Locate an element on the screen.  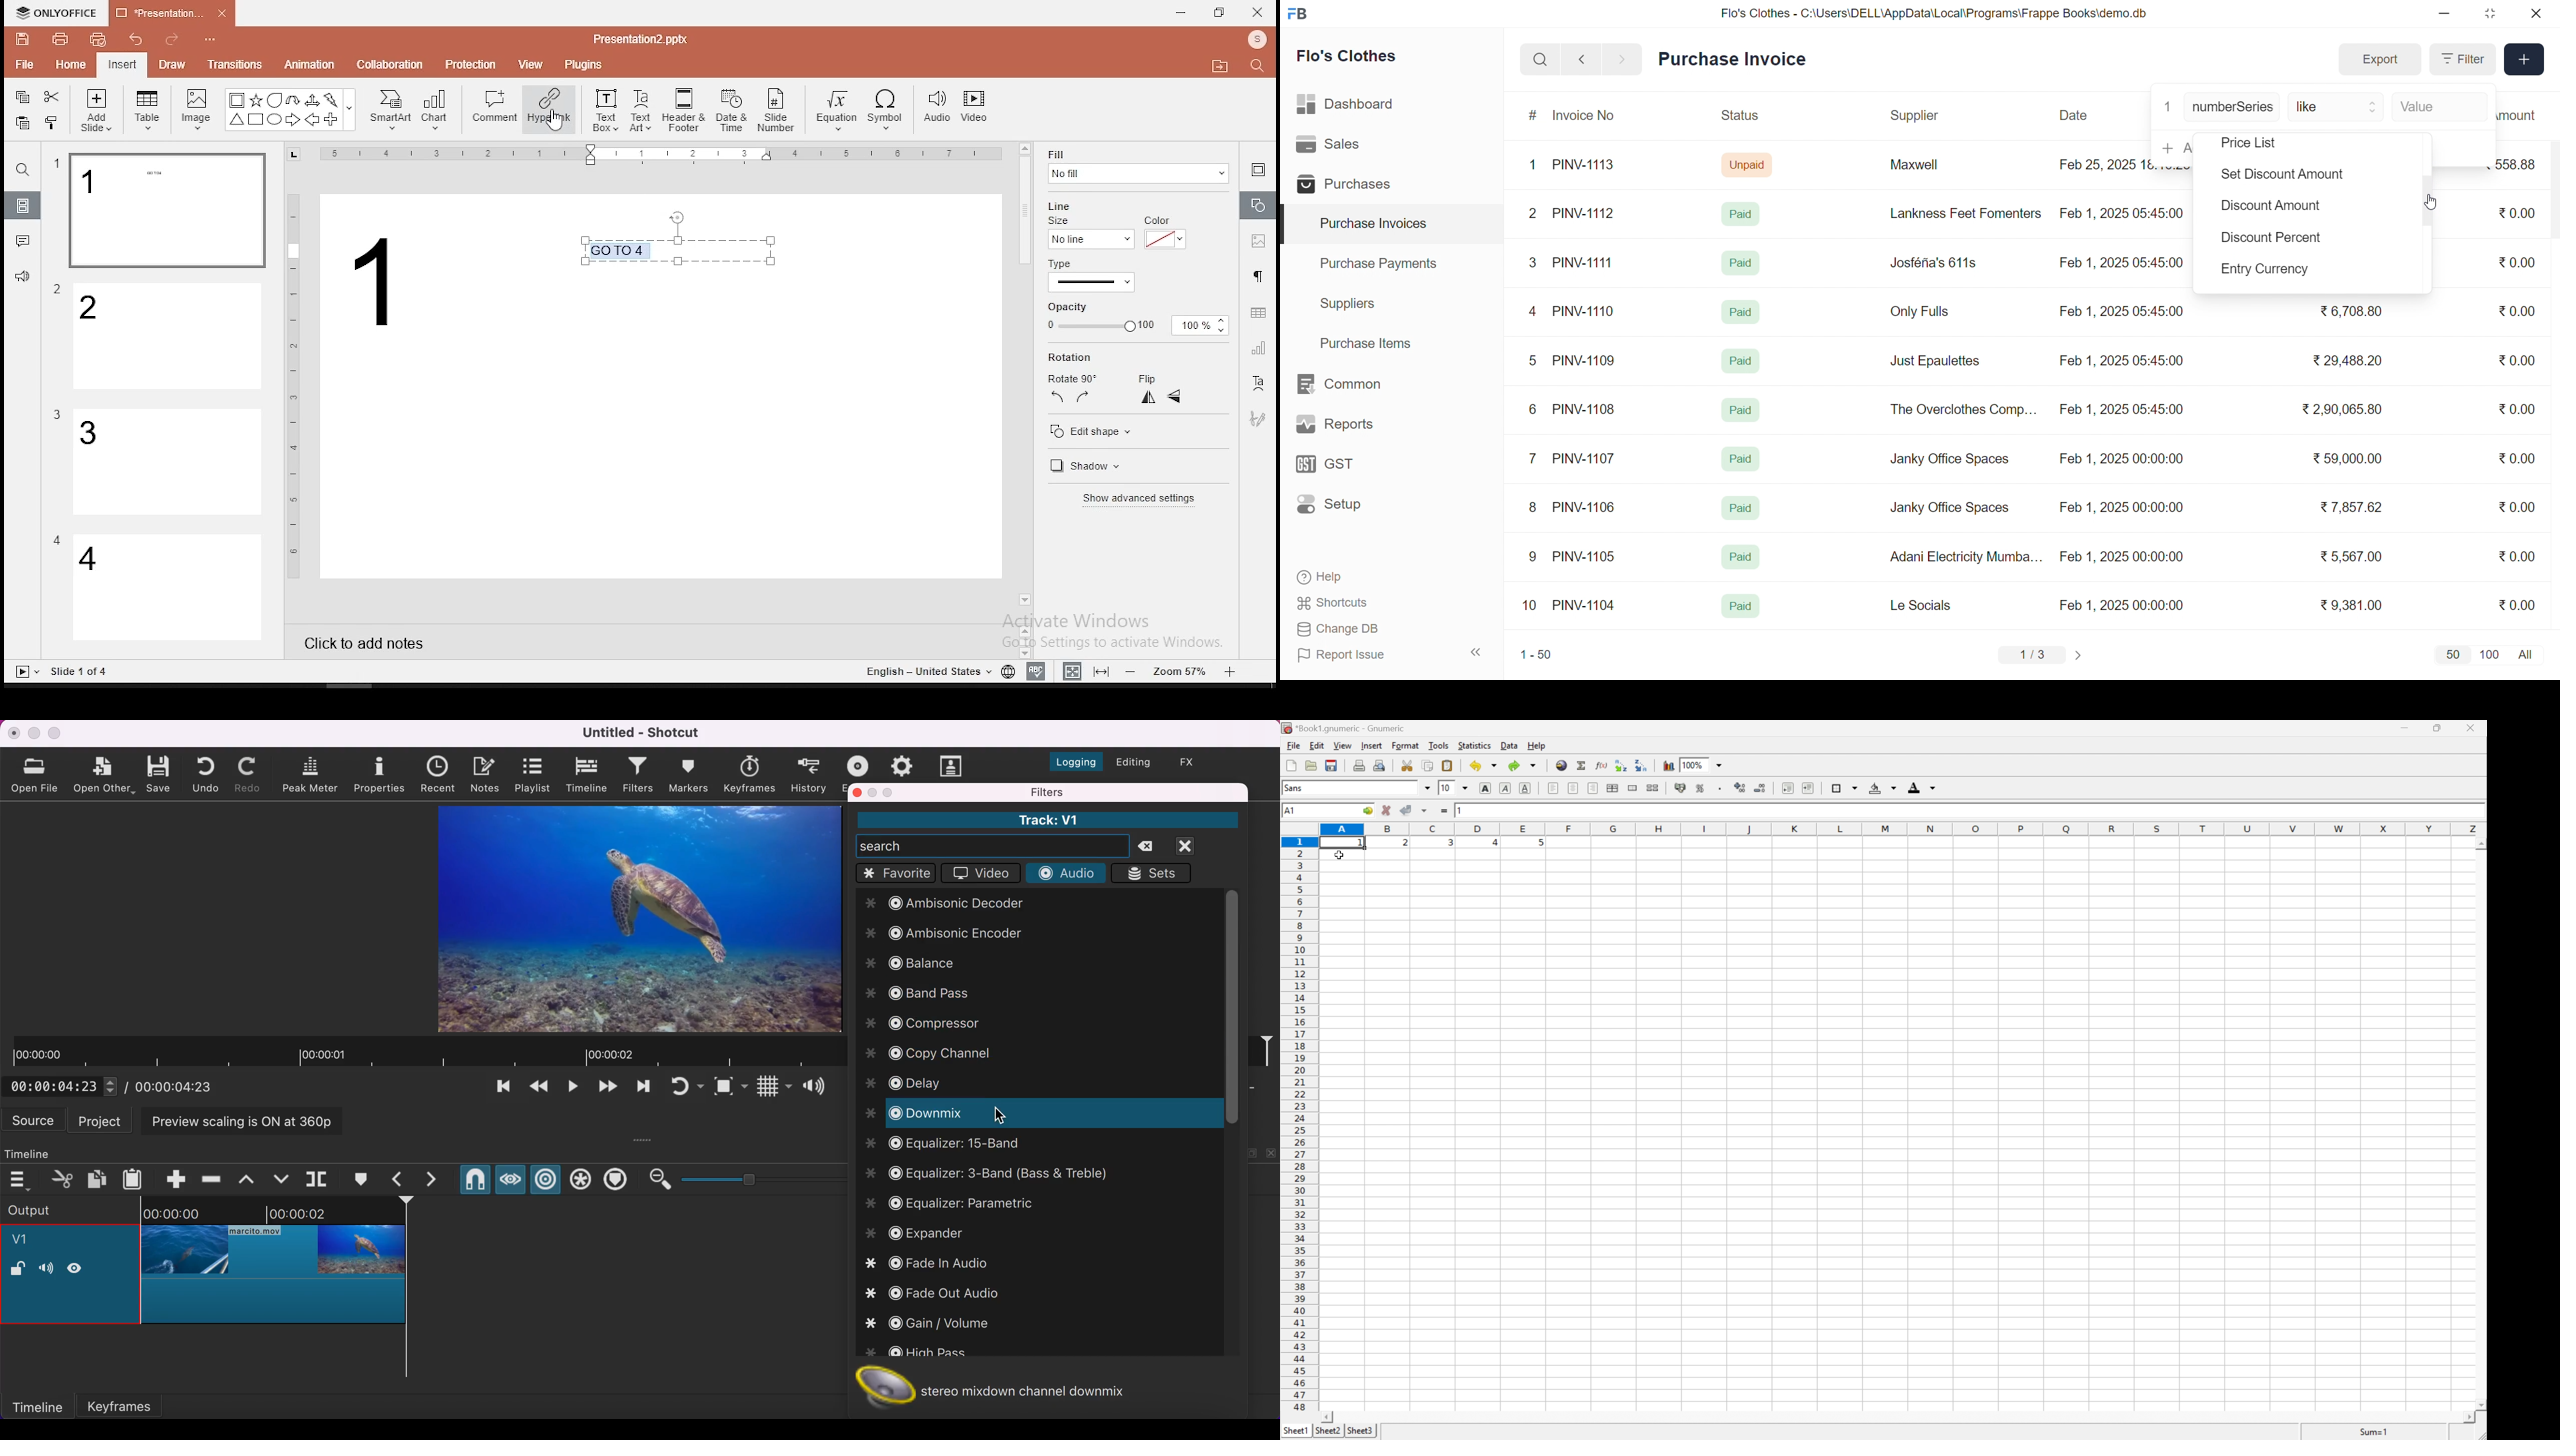
PINV-1113 is located at coordinates (1589, 166).